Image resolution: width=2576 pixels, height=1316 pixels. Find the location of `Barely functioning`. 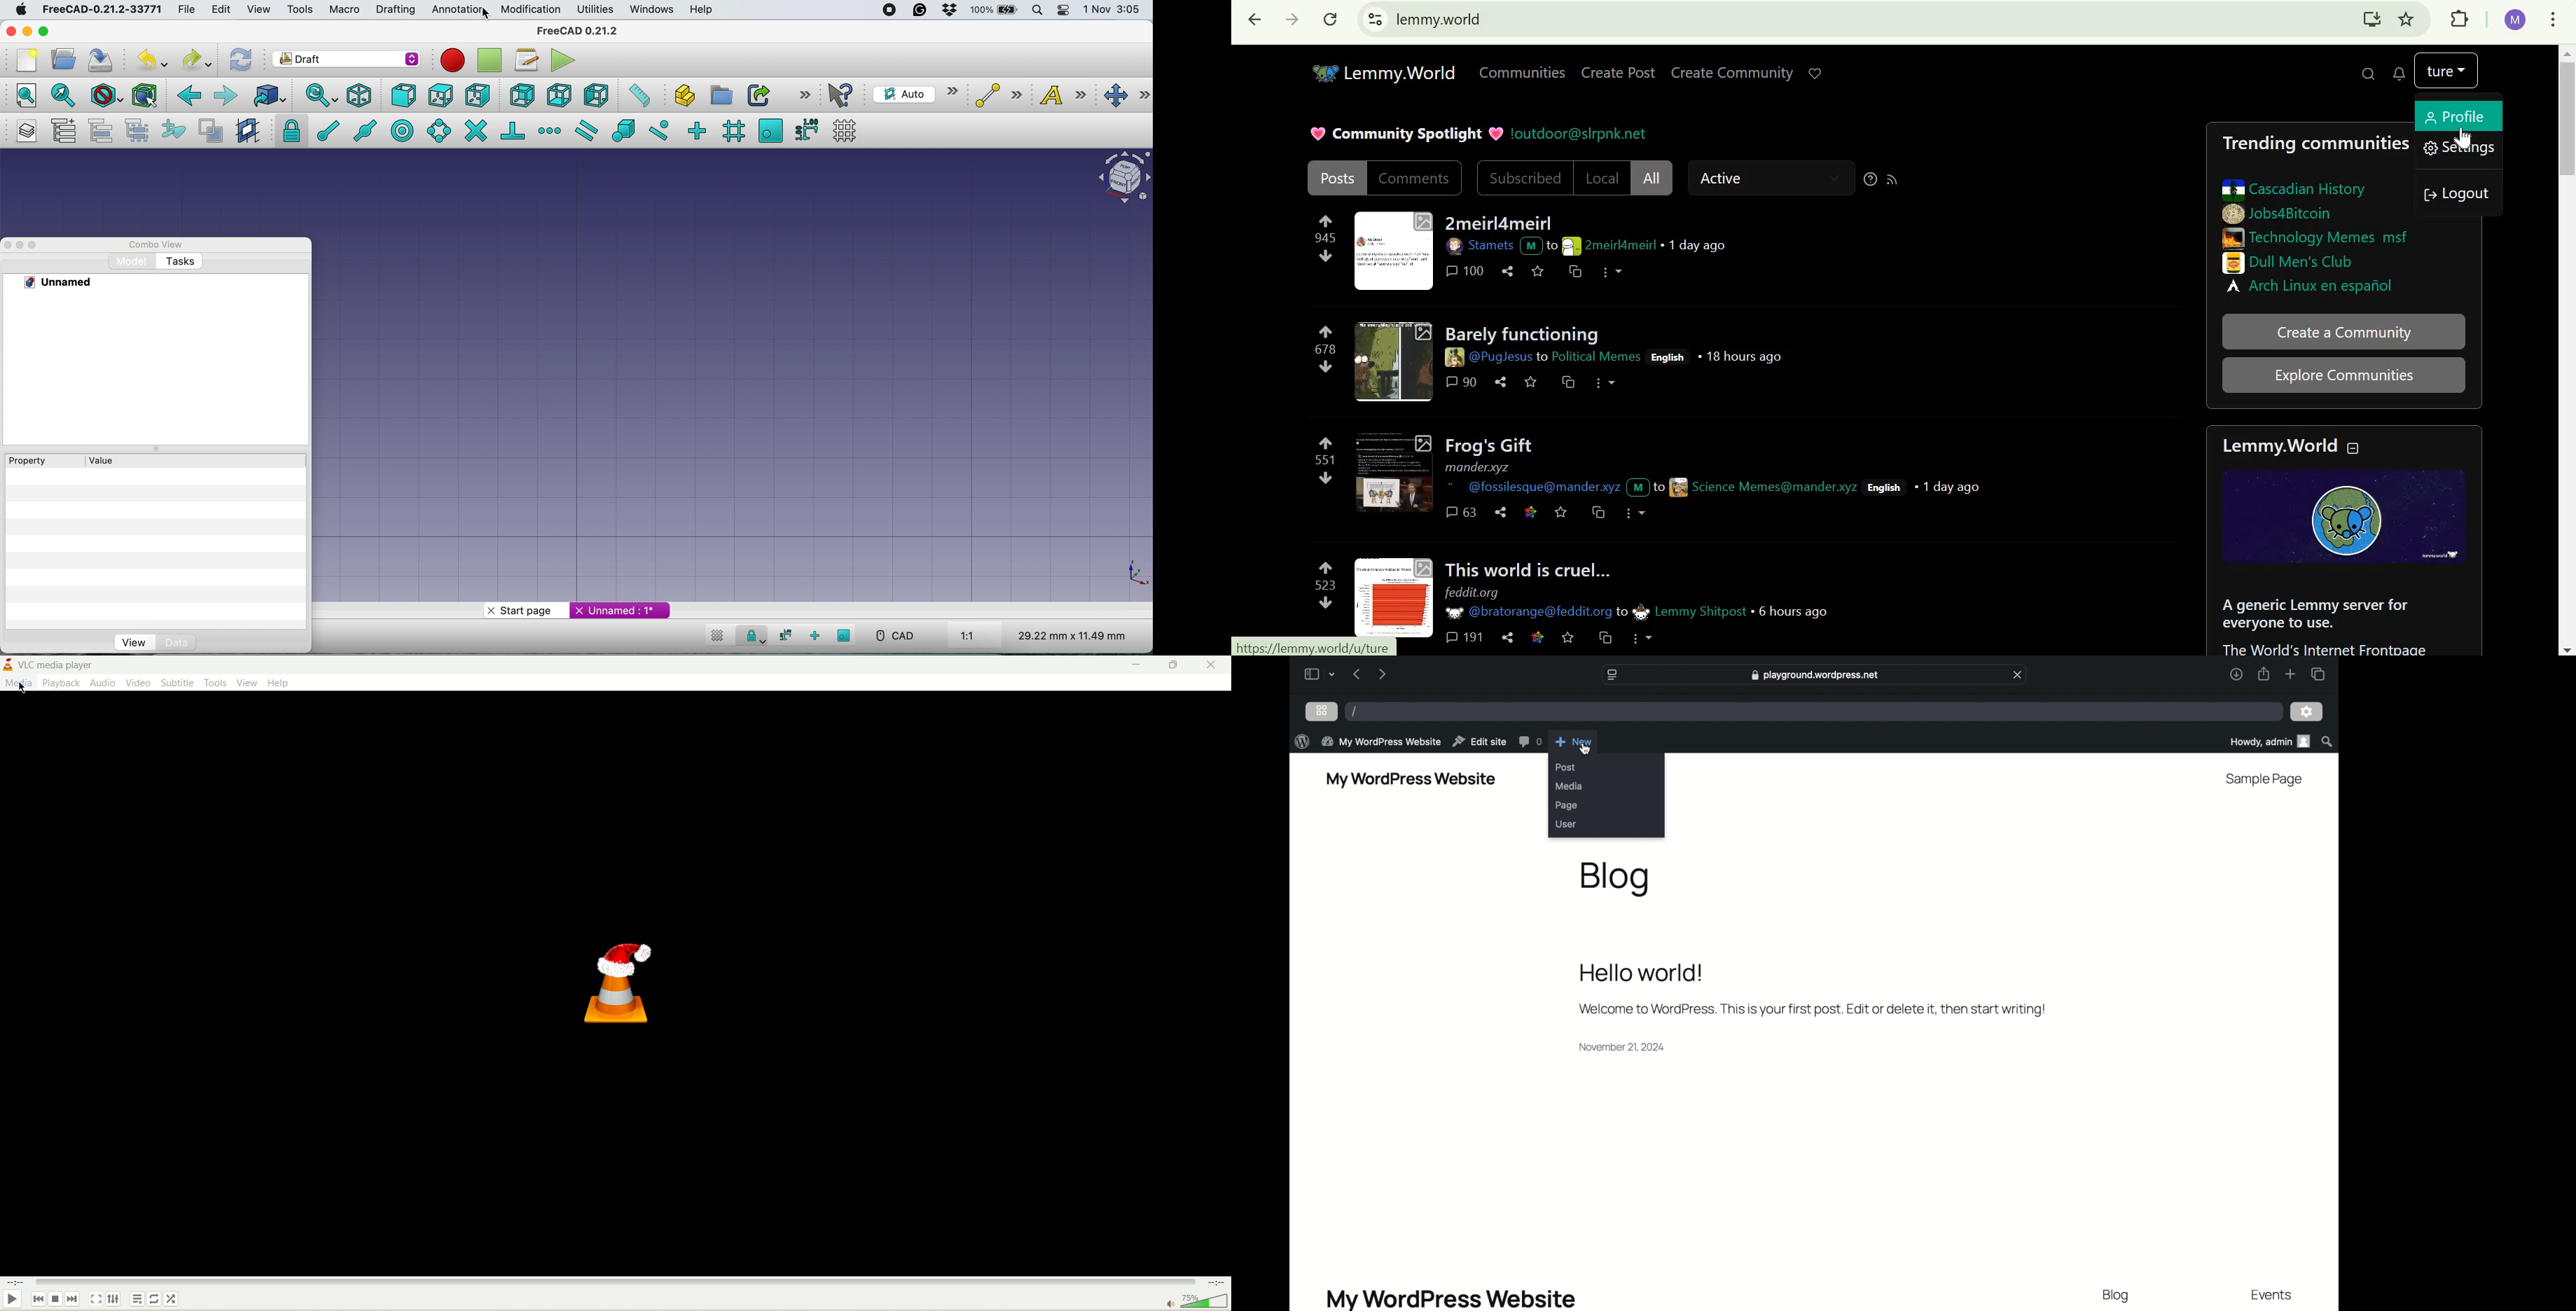

Barely functioning is located at coordinates (1523, 332).